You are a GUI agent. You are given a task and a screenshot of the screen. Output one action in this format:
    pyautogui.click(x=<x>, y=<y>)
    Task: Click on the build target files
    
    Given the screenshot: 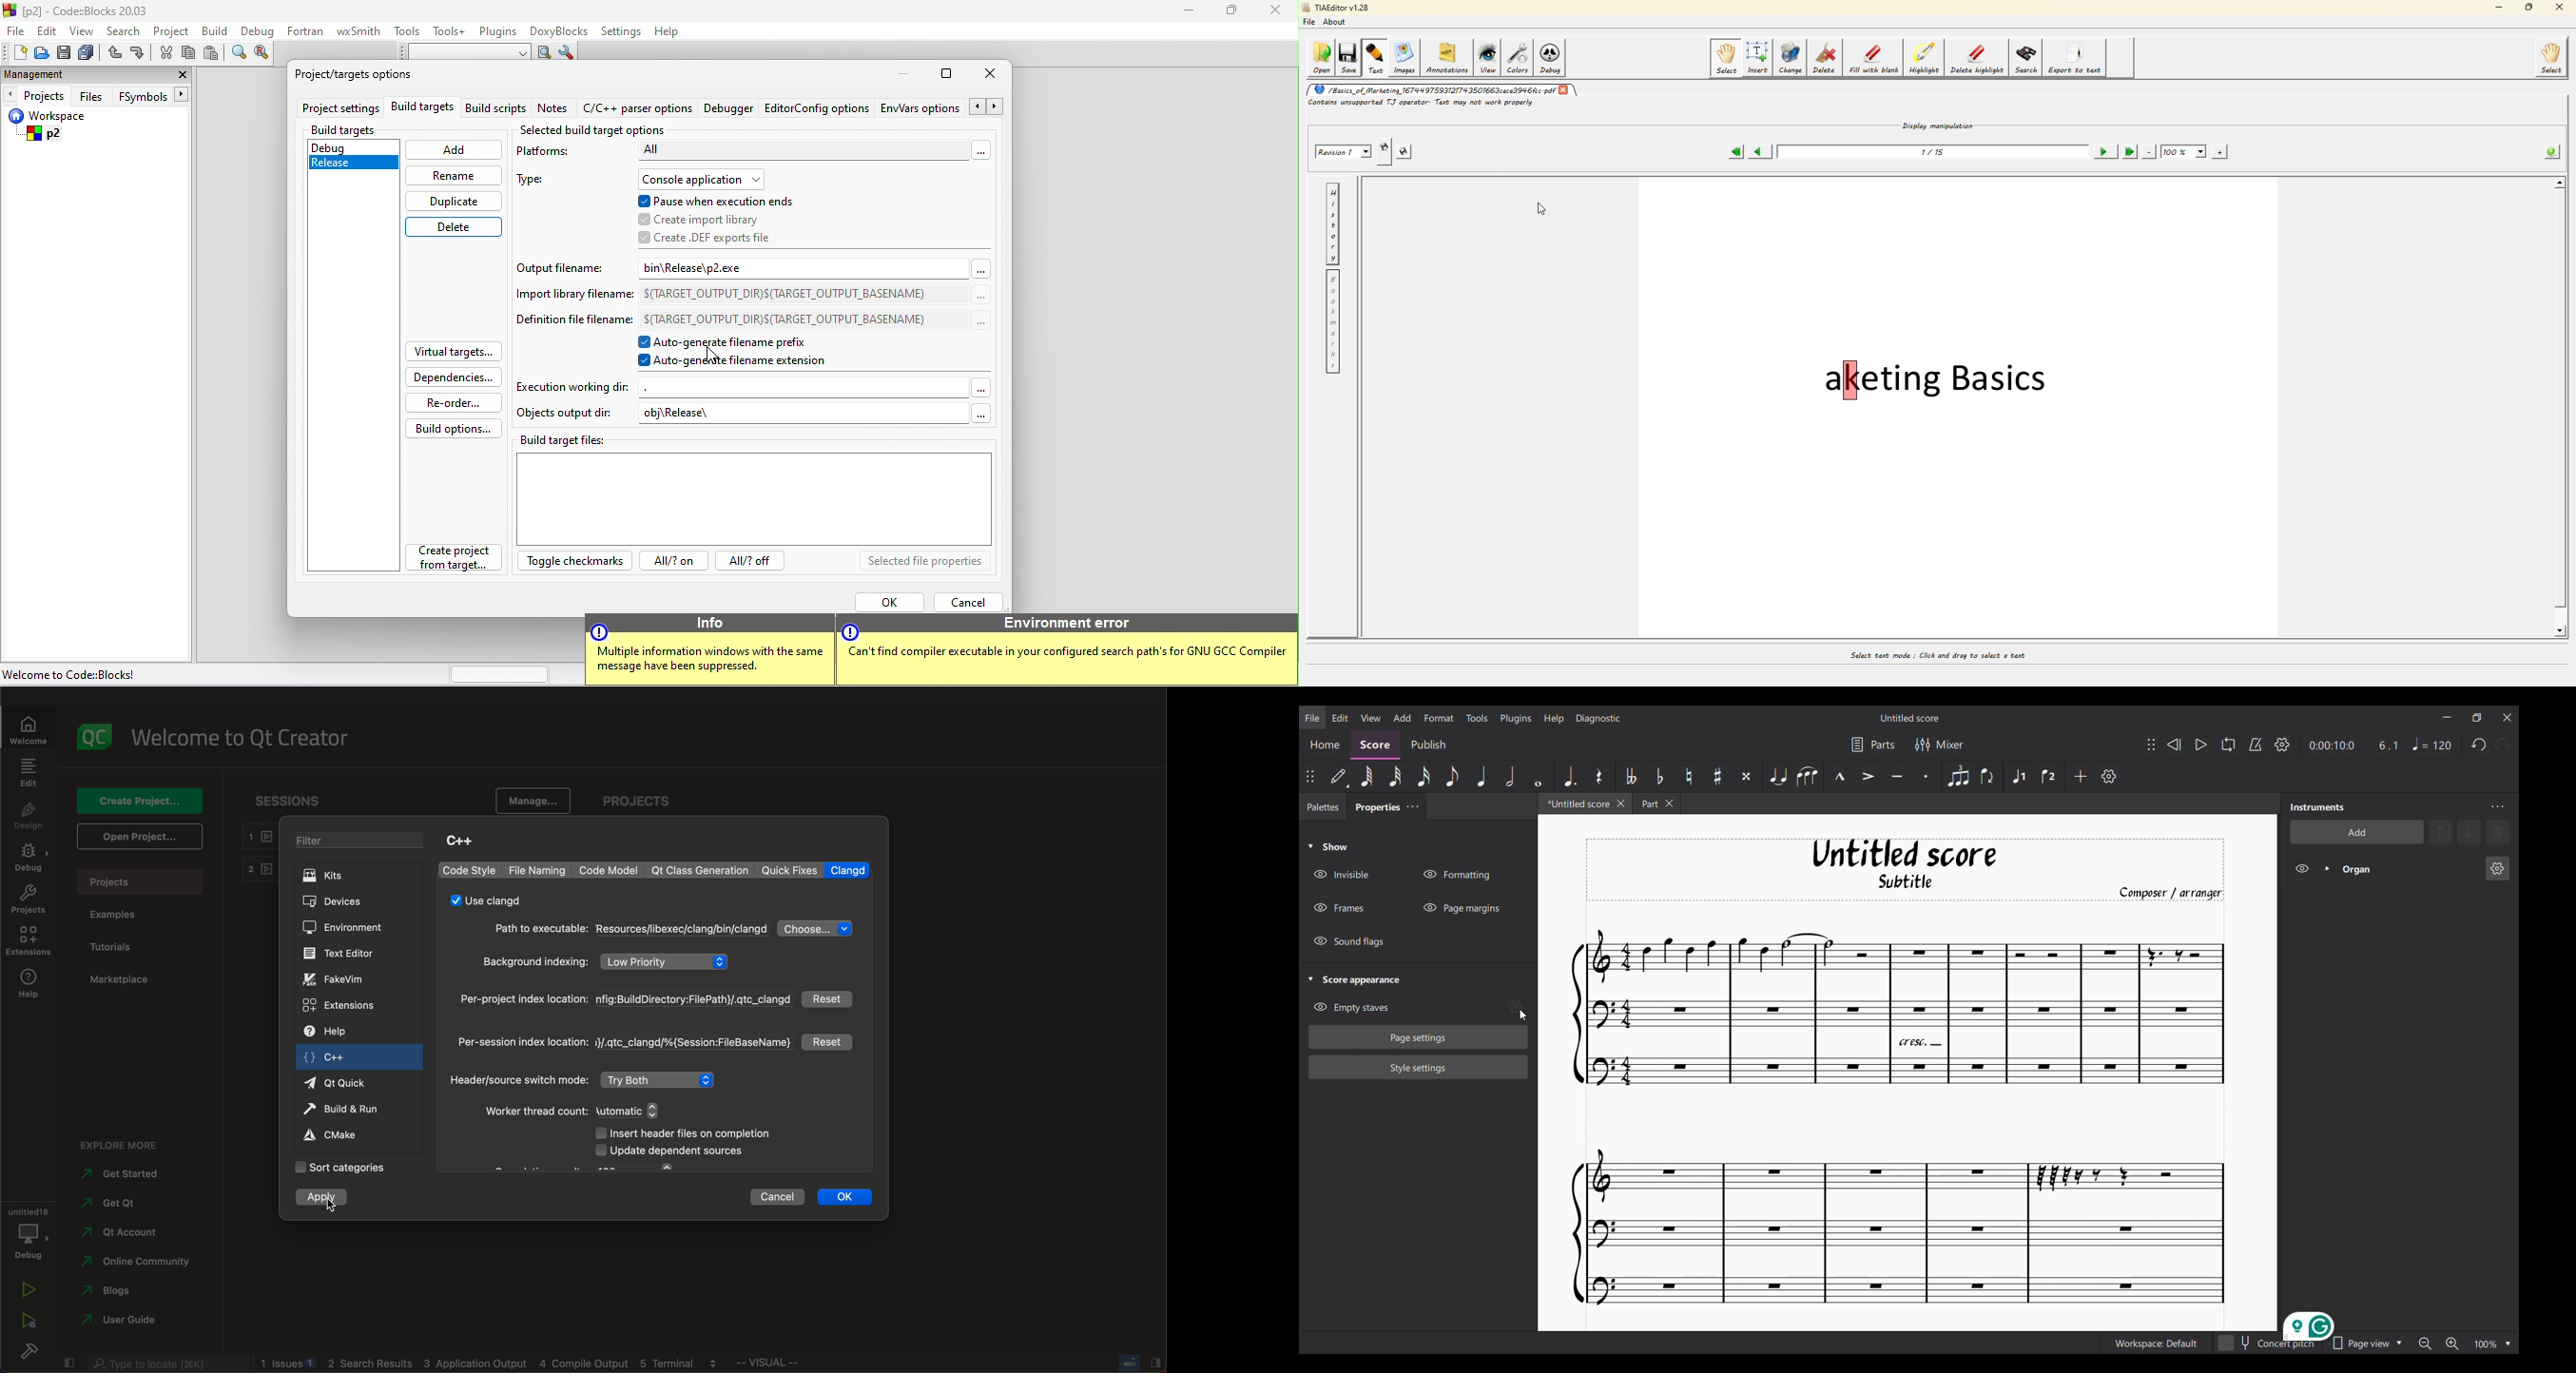 What is the action you would take?
    pyautogui.click(x=756, y=488)
    